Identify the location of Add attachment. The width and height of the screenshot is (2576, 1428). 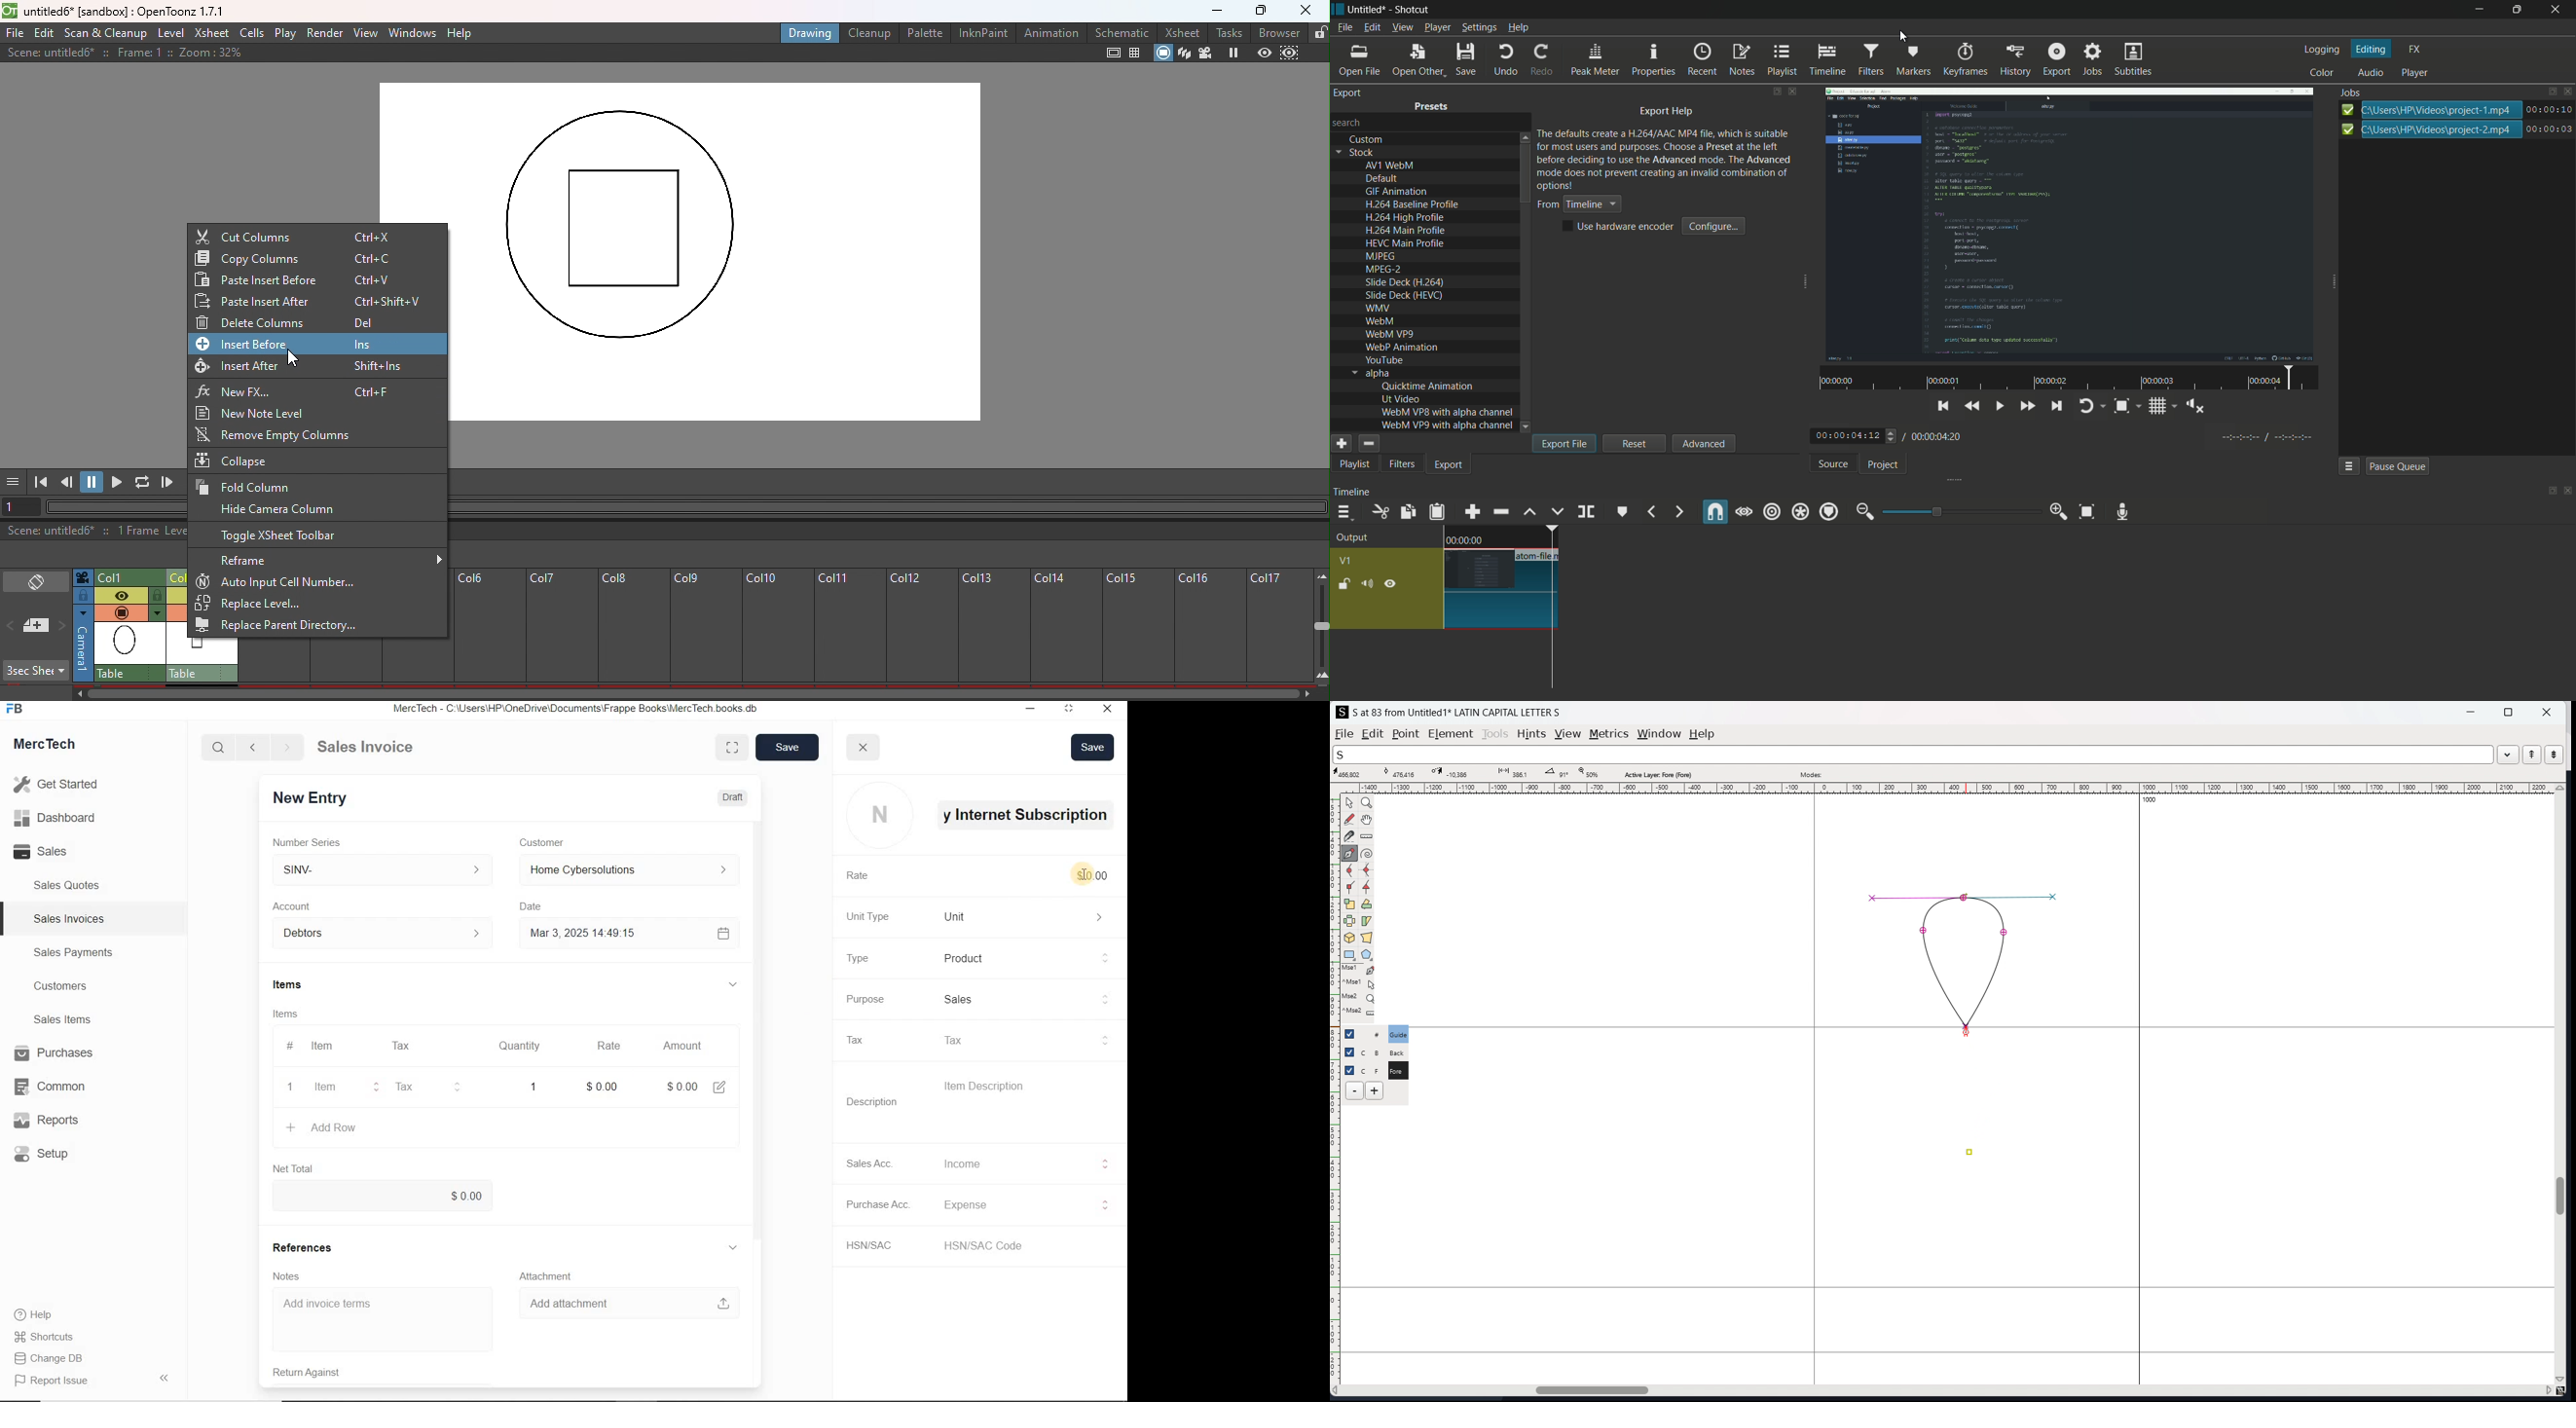
(622, 1303).